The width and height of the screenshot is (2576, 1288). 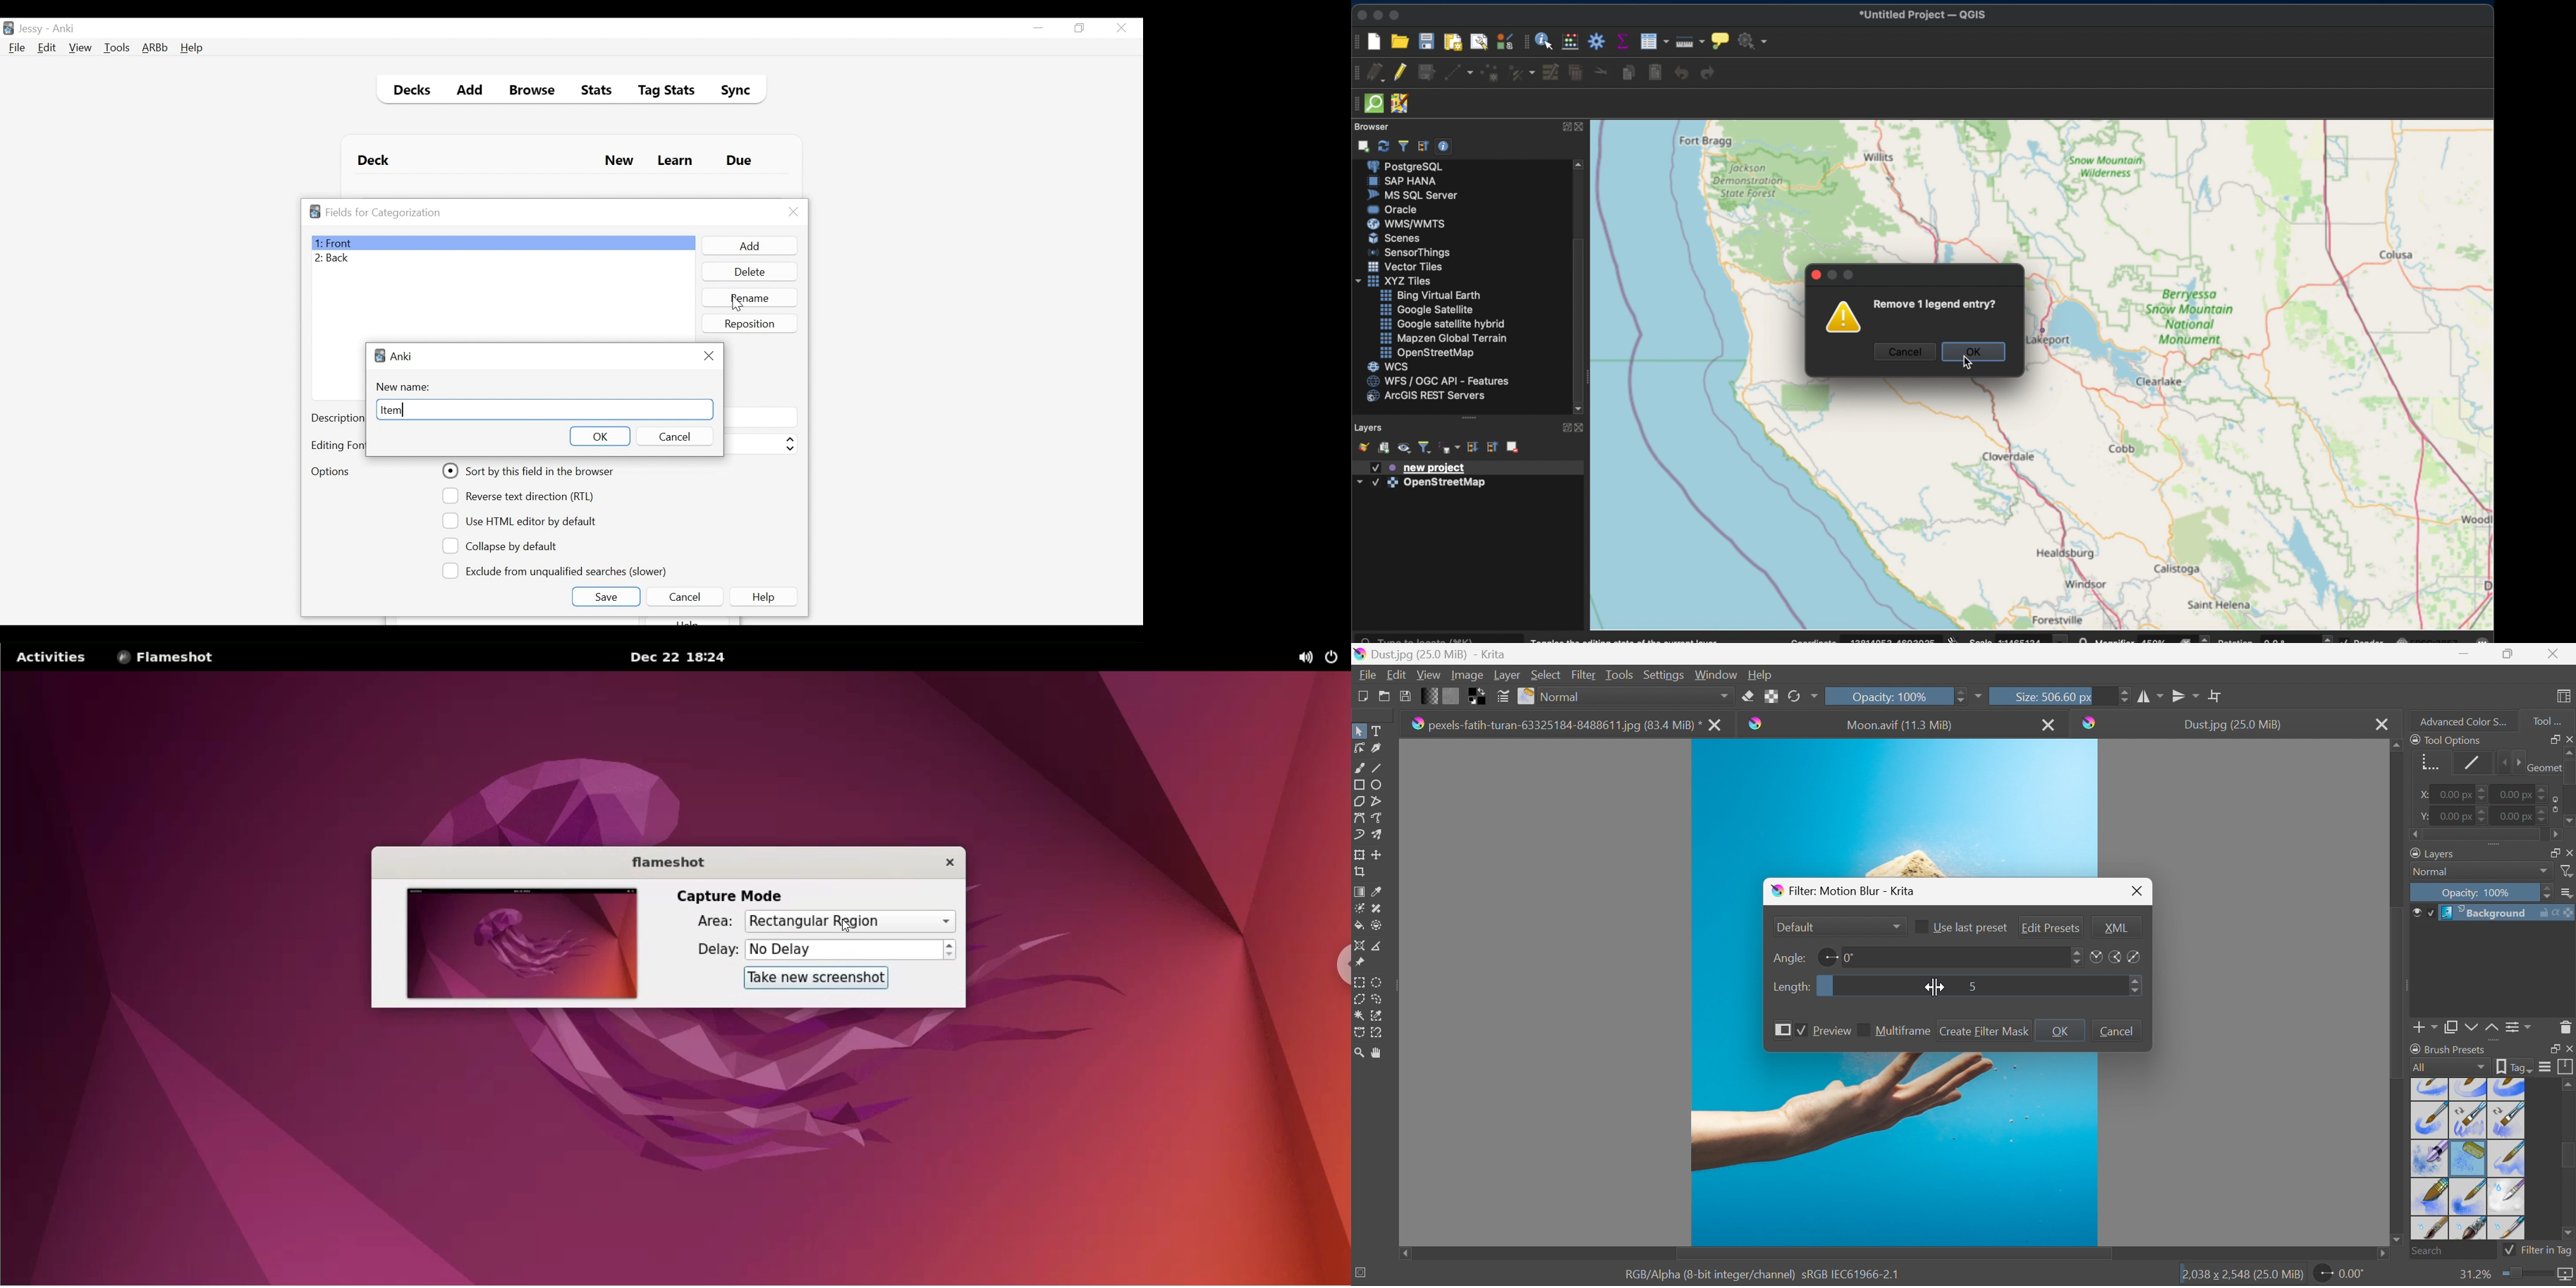 I want to click on X:, so click(x=2420, y=795).